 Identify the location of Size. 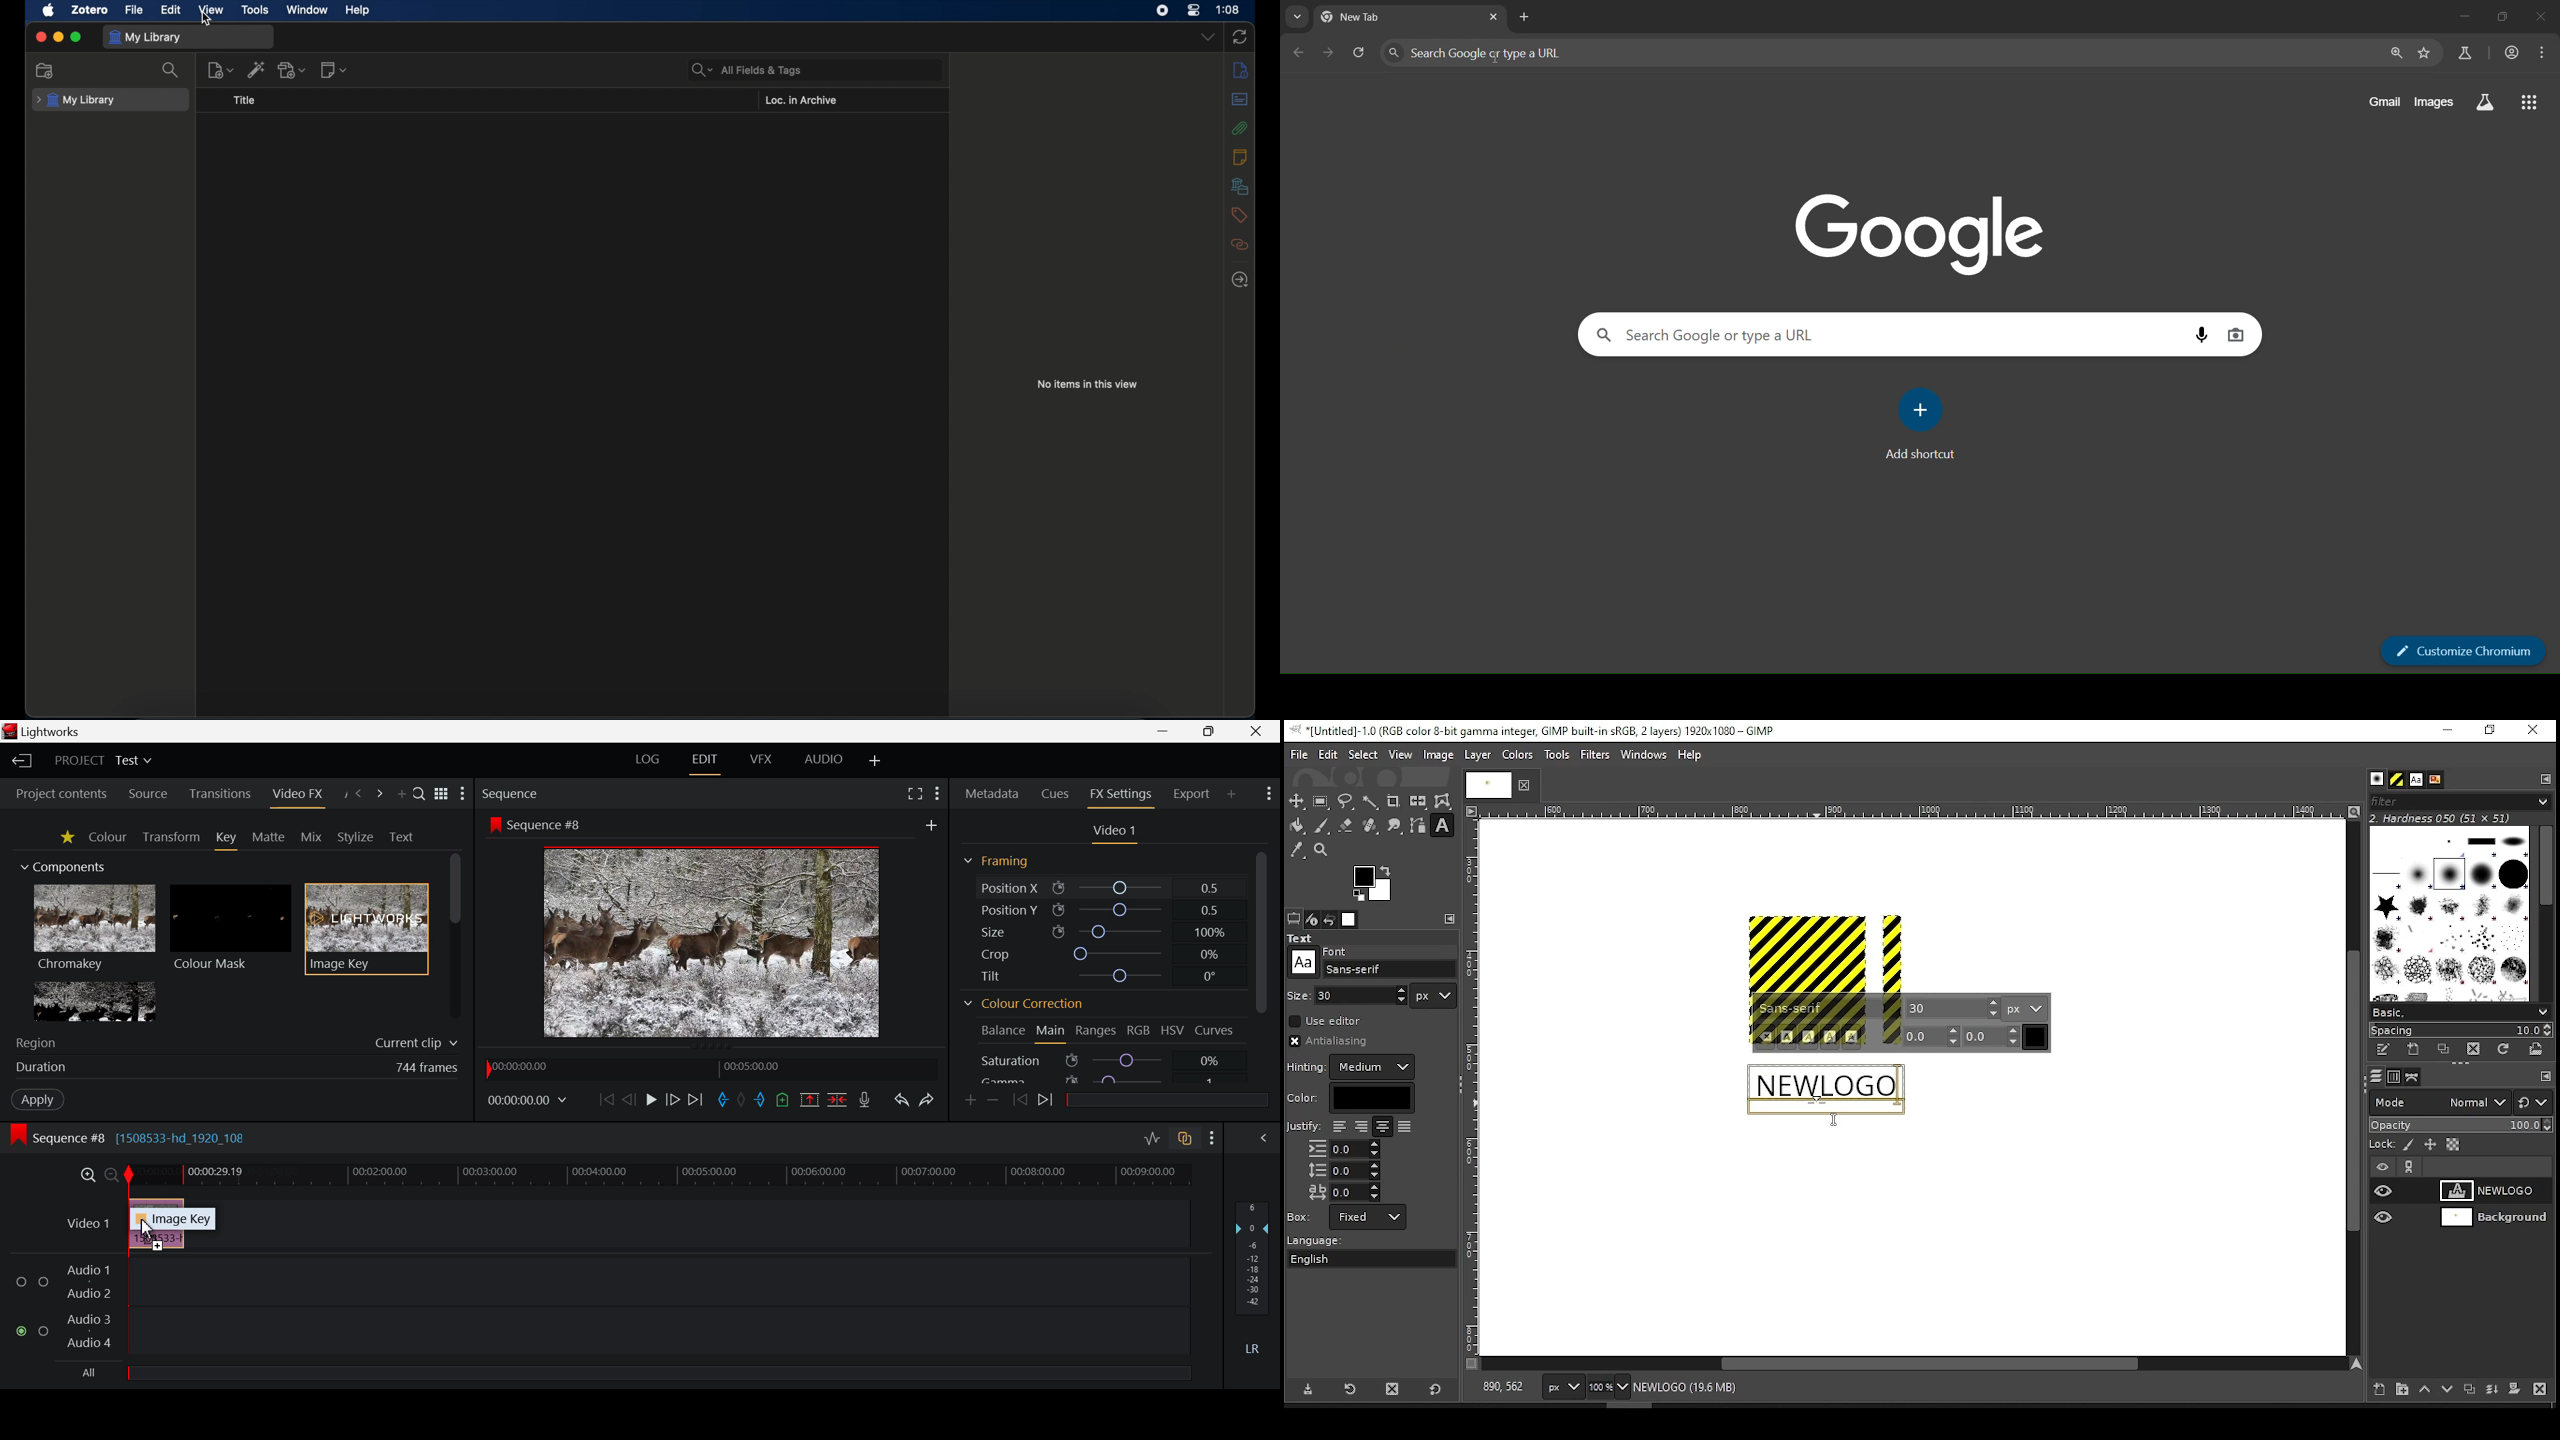
(995, 932).